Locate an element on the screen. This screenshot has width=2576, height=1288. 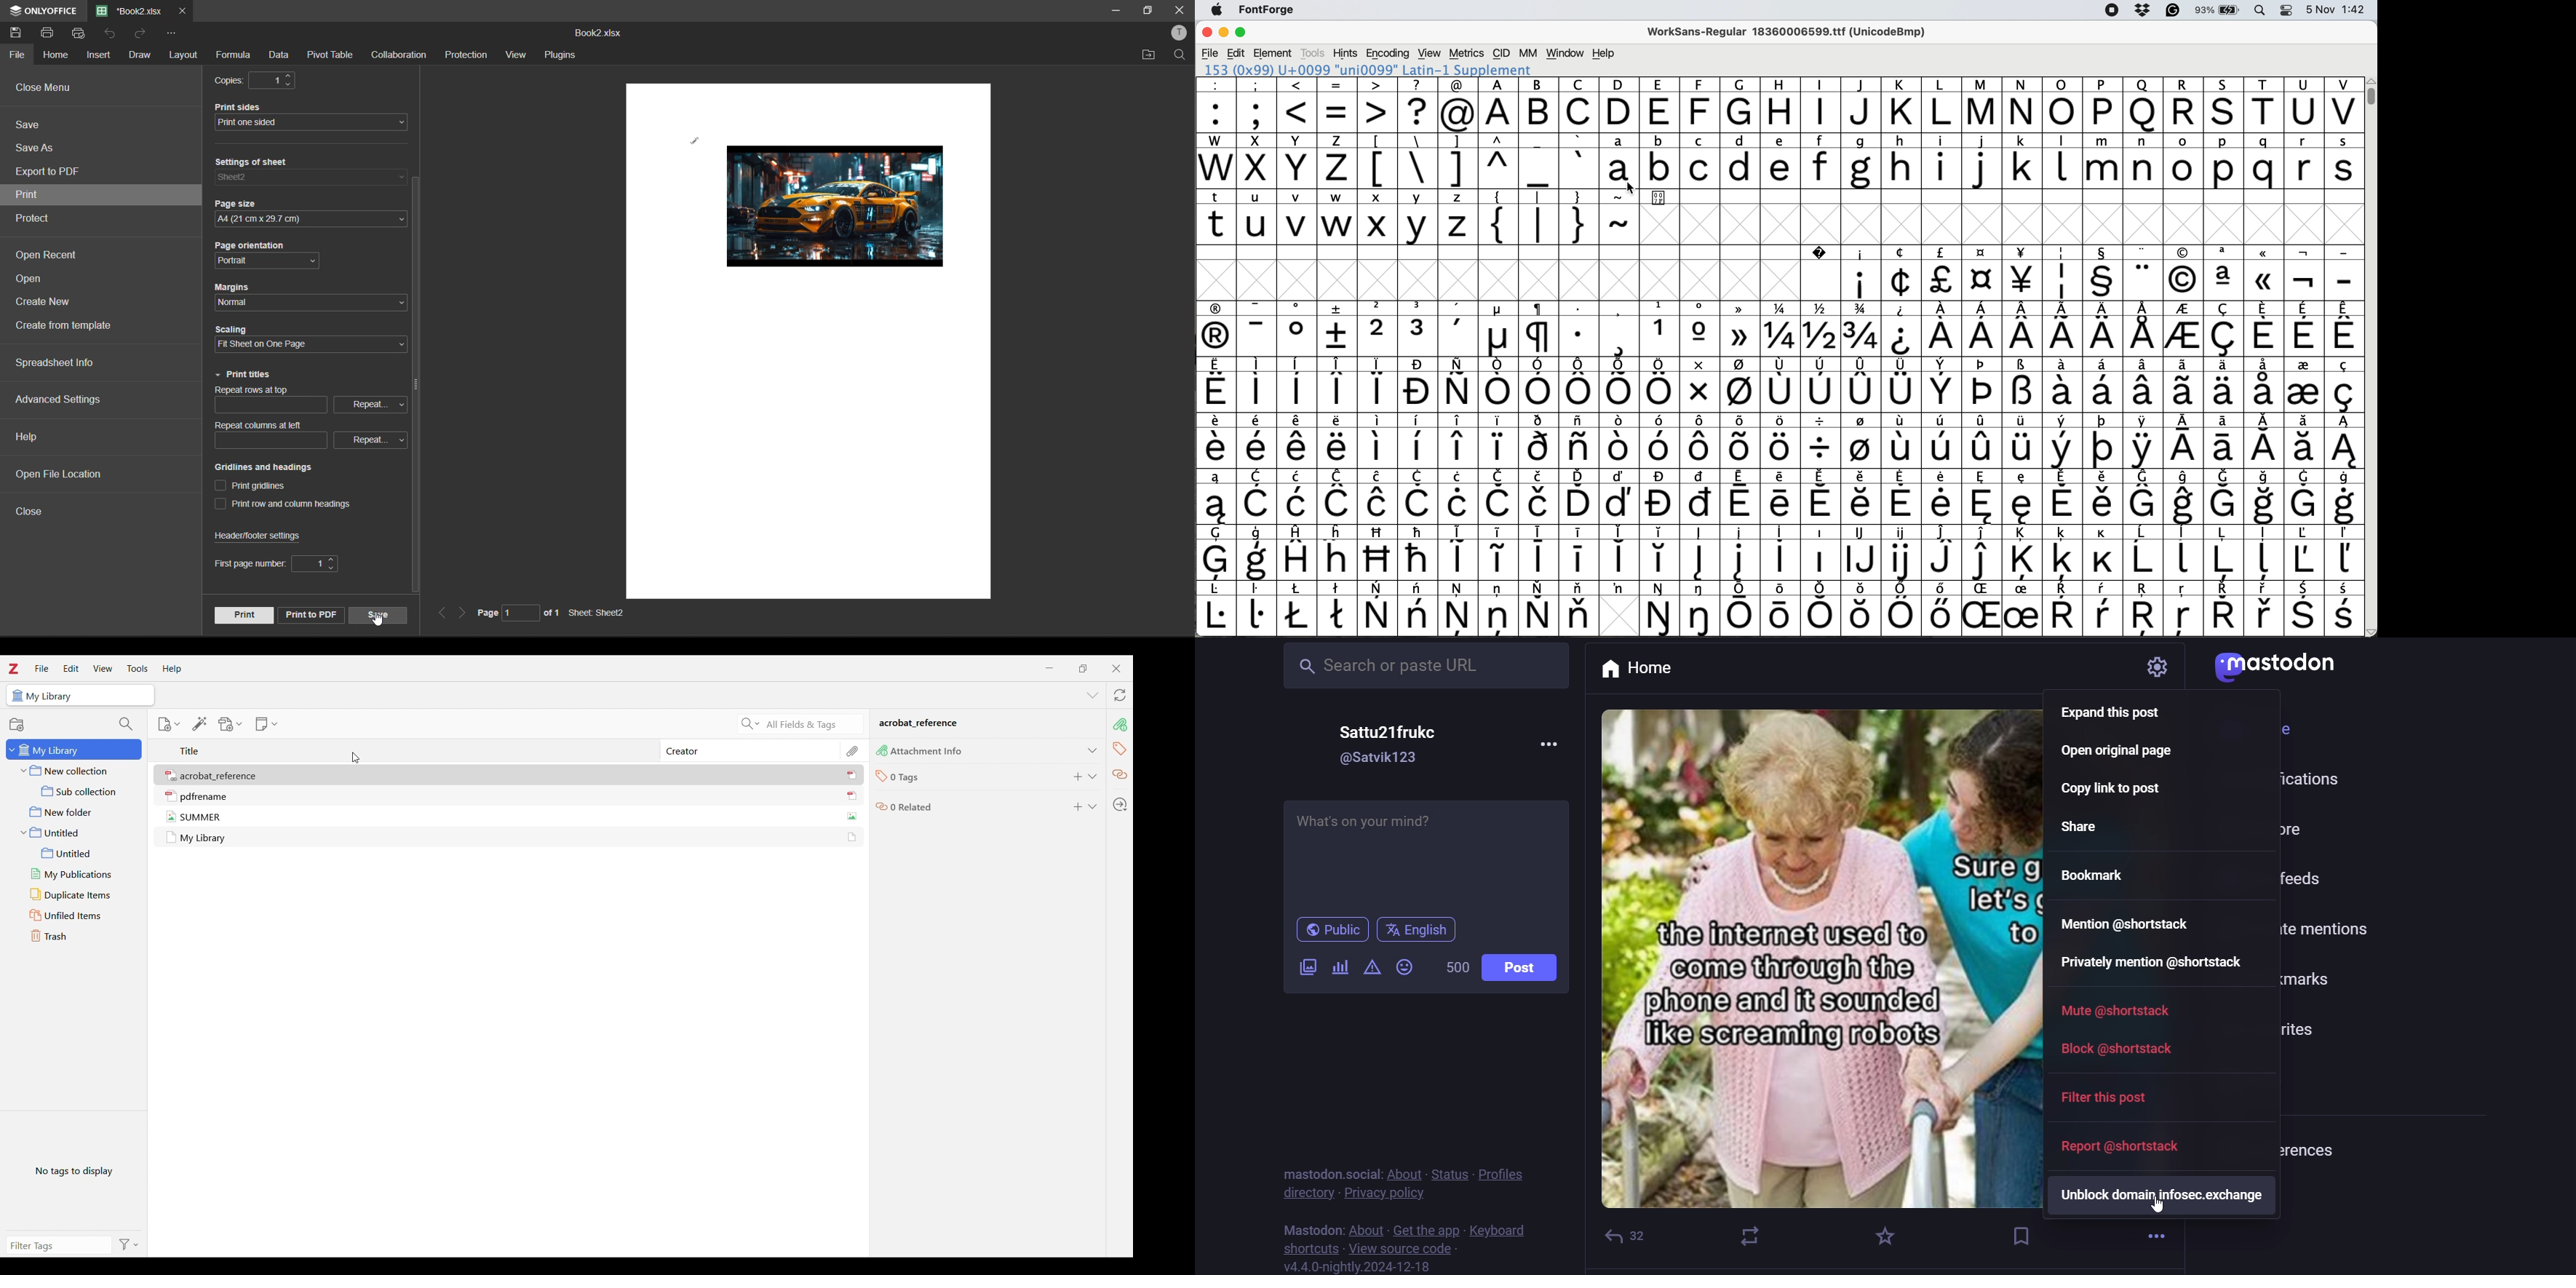
symbol is located at coordinates (1297, 328).